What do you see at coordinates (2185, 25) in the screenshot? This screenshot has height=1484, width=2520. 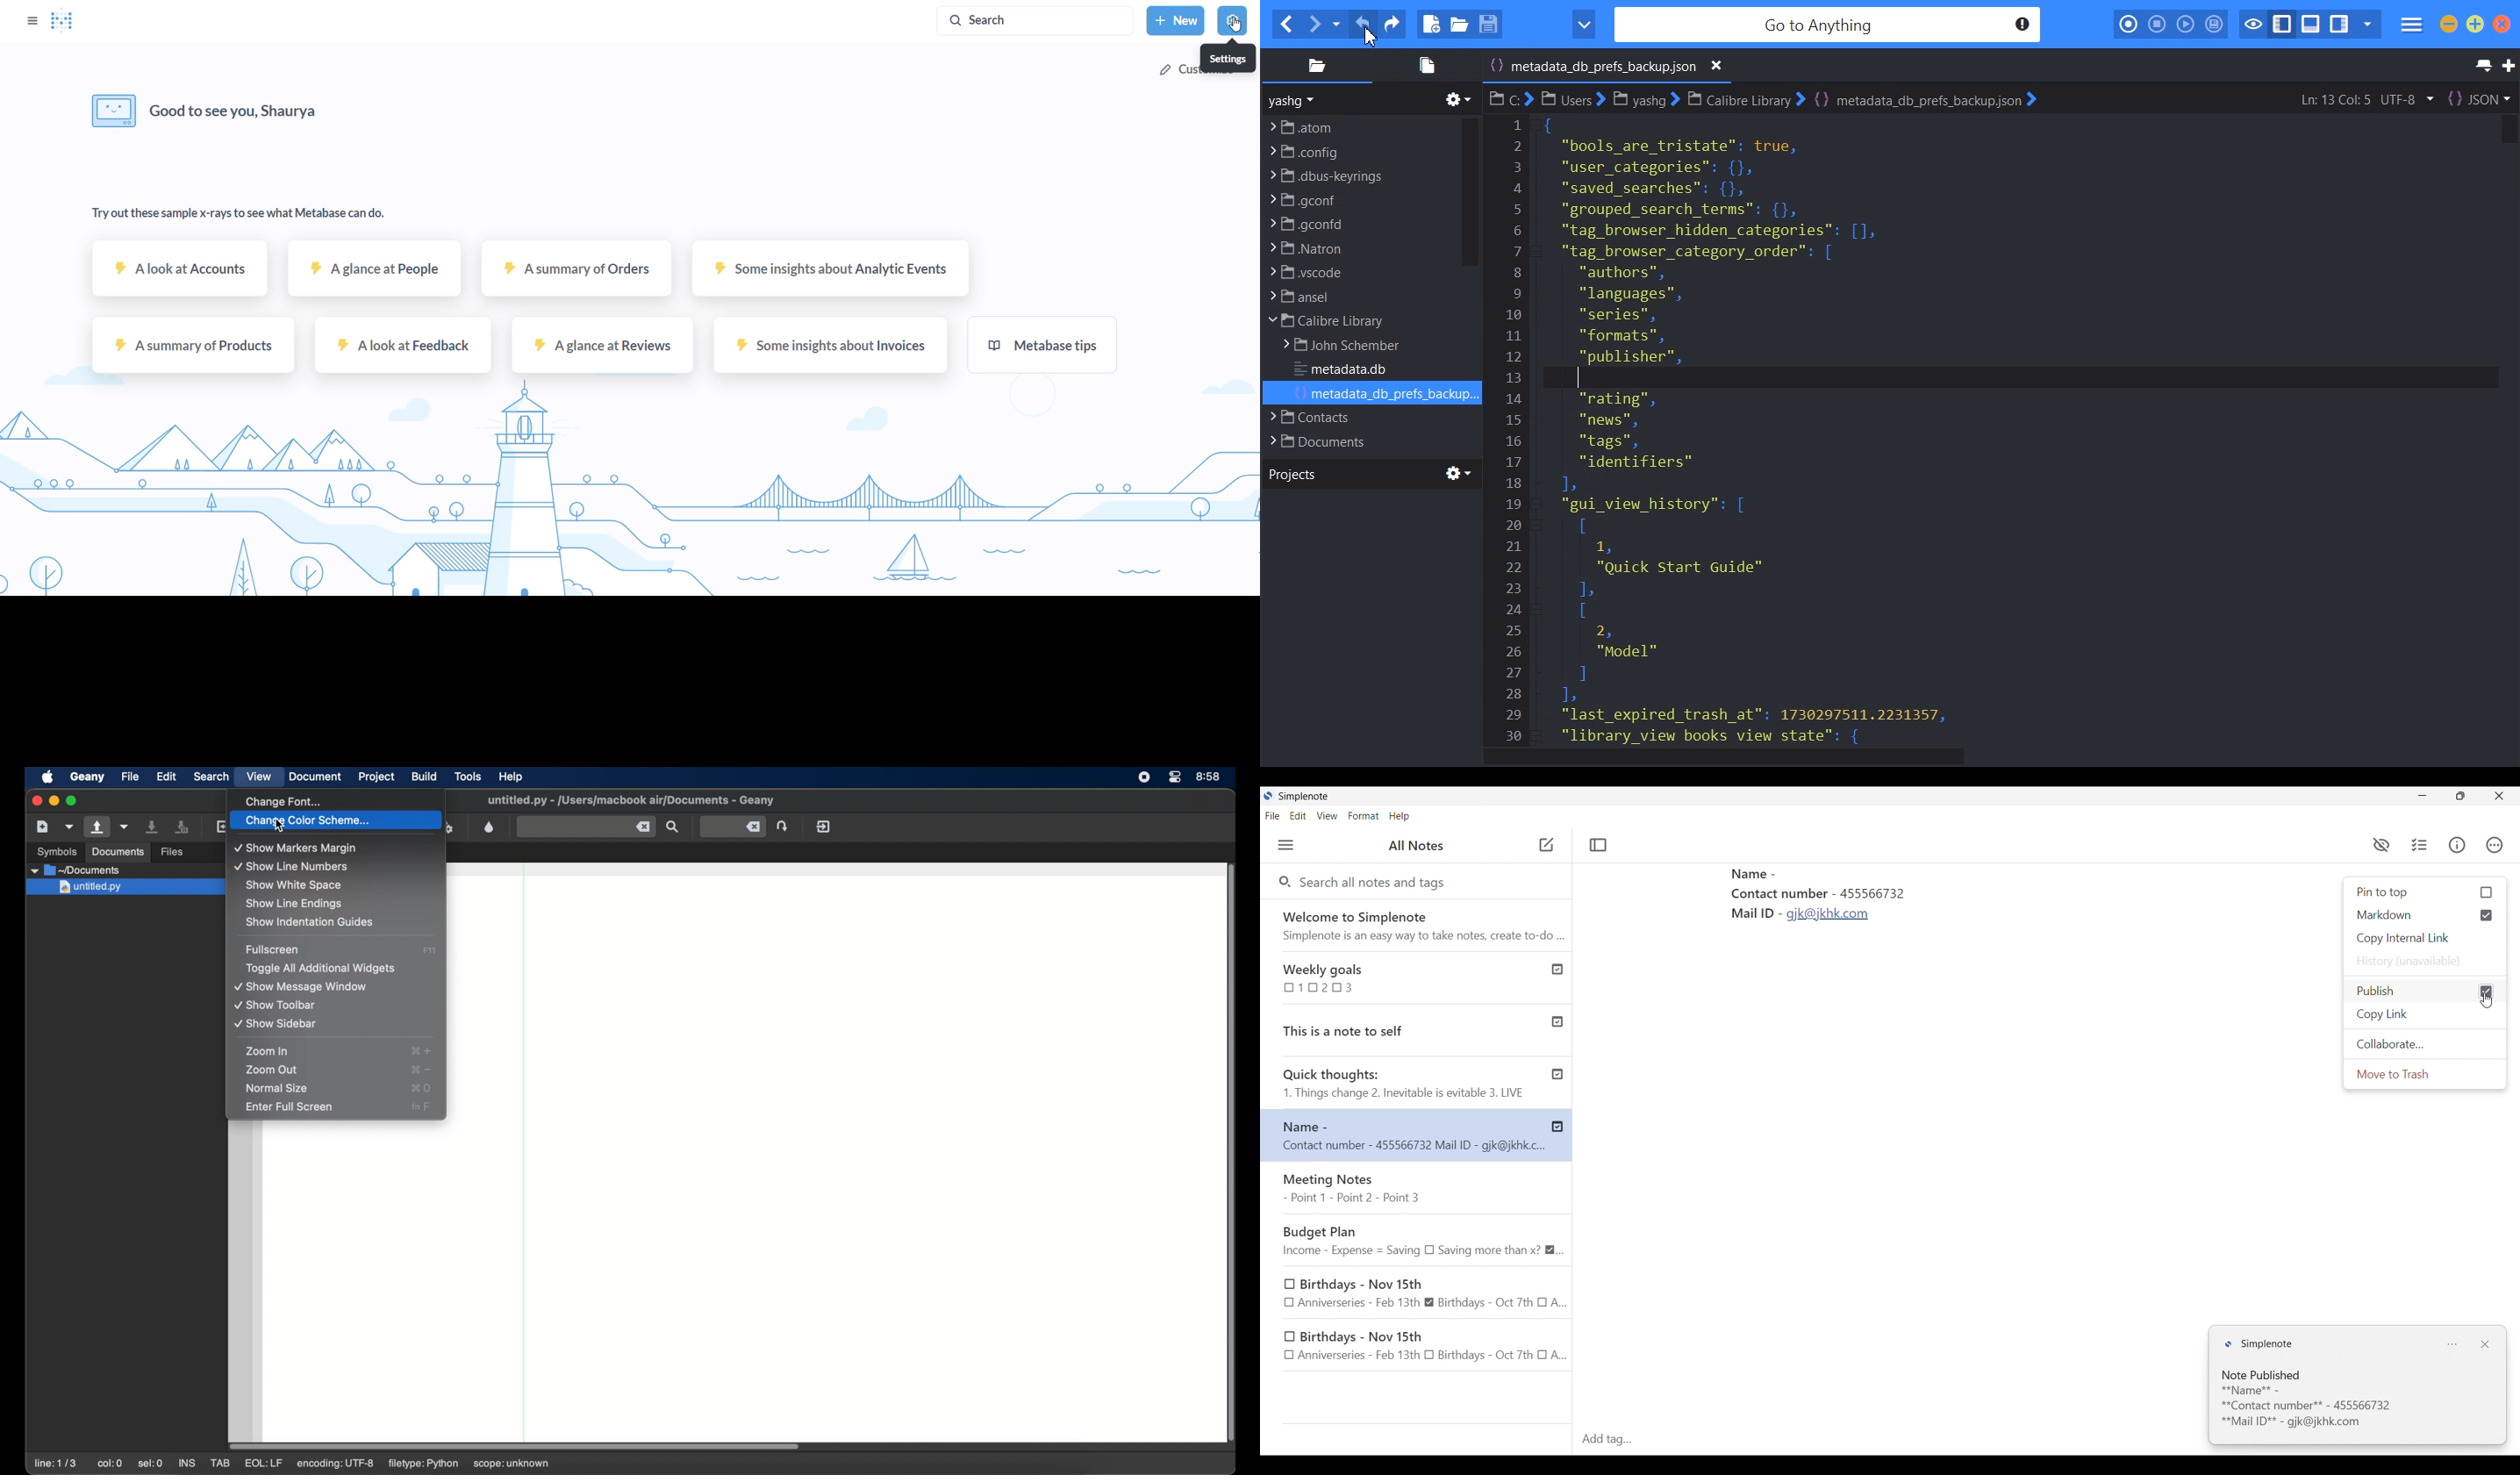 I see `Play last macro` at bounding box center [2185, 25].